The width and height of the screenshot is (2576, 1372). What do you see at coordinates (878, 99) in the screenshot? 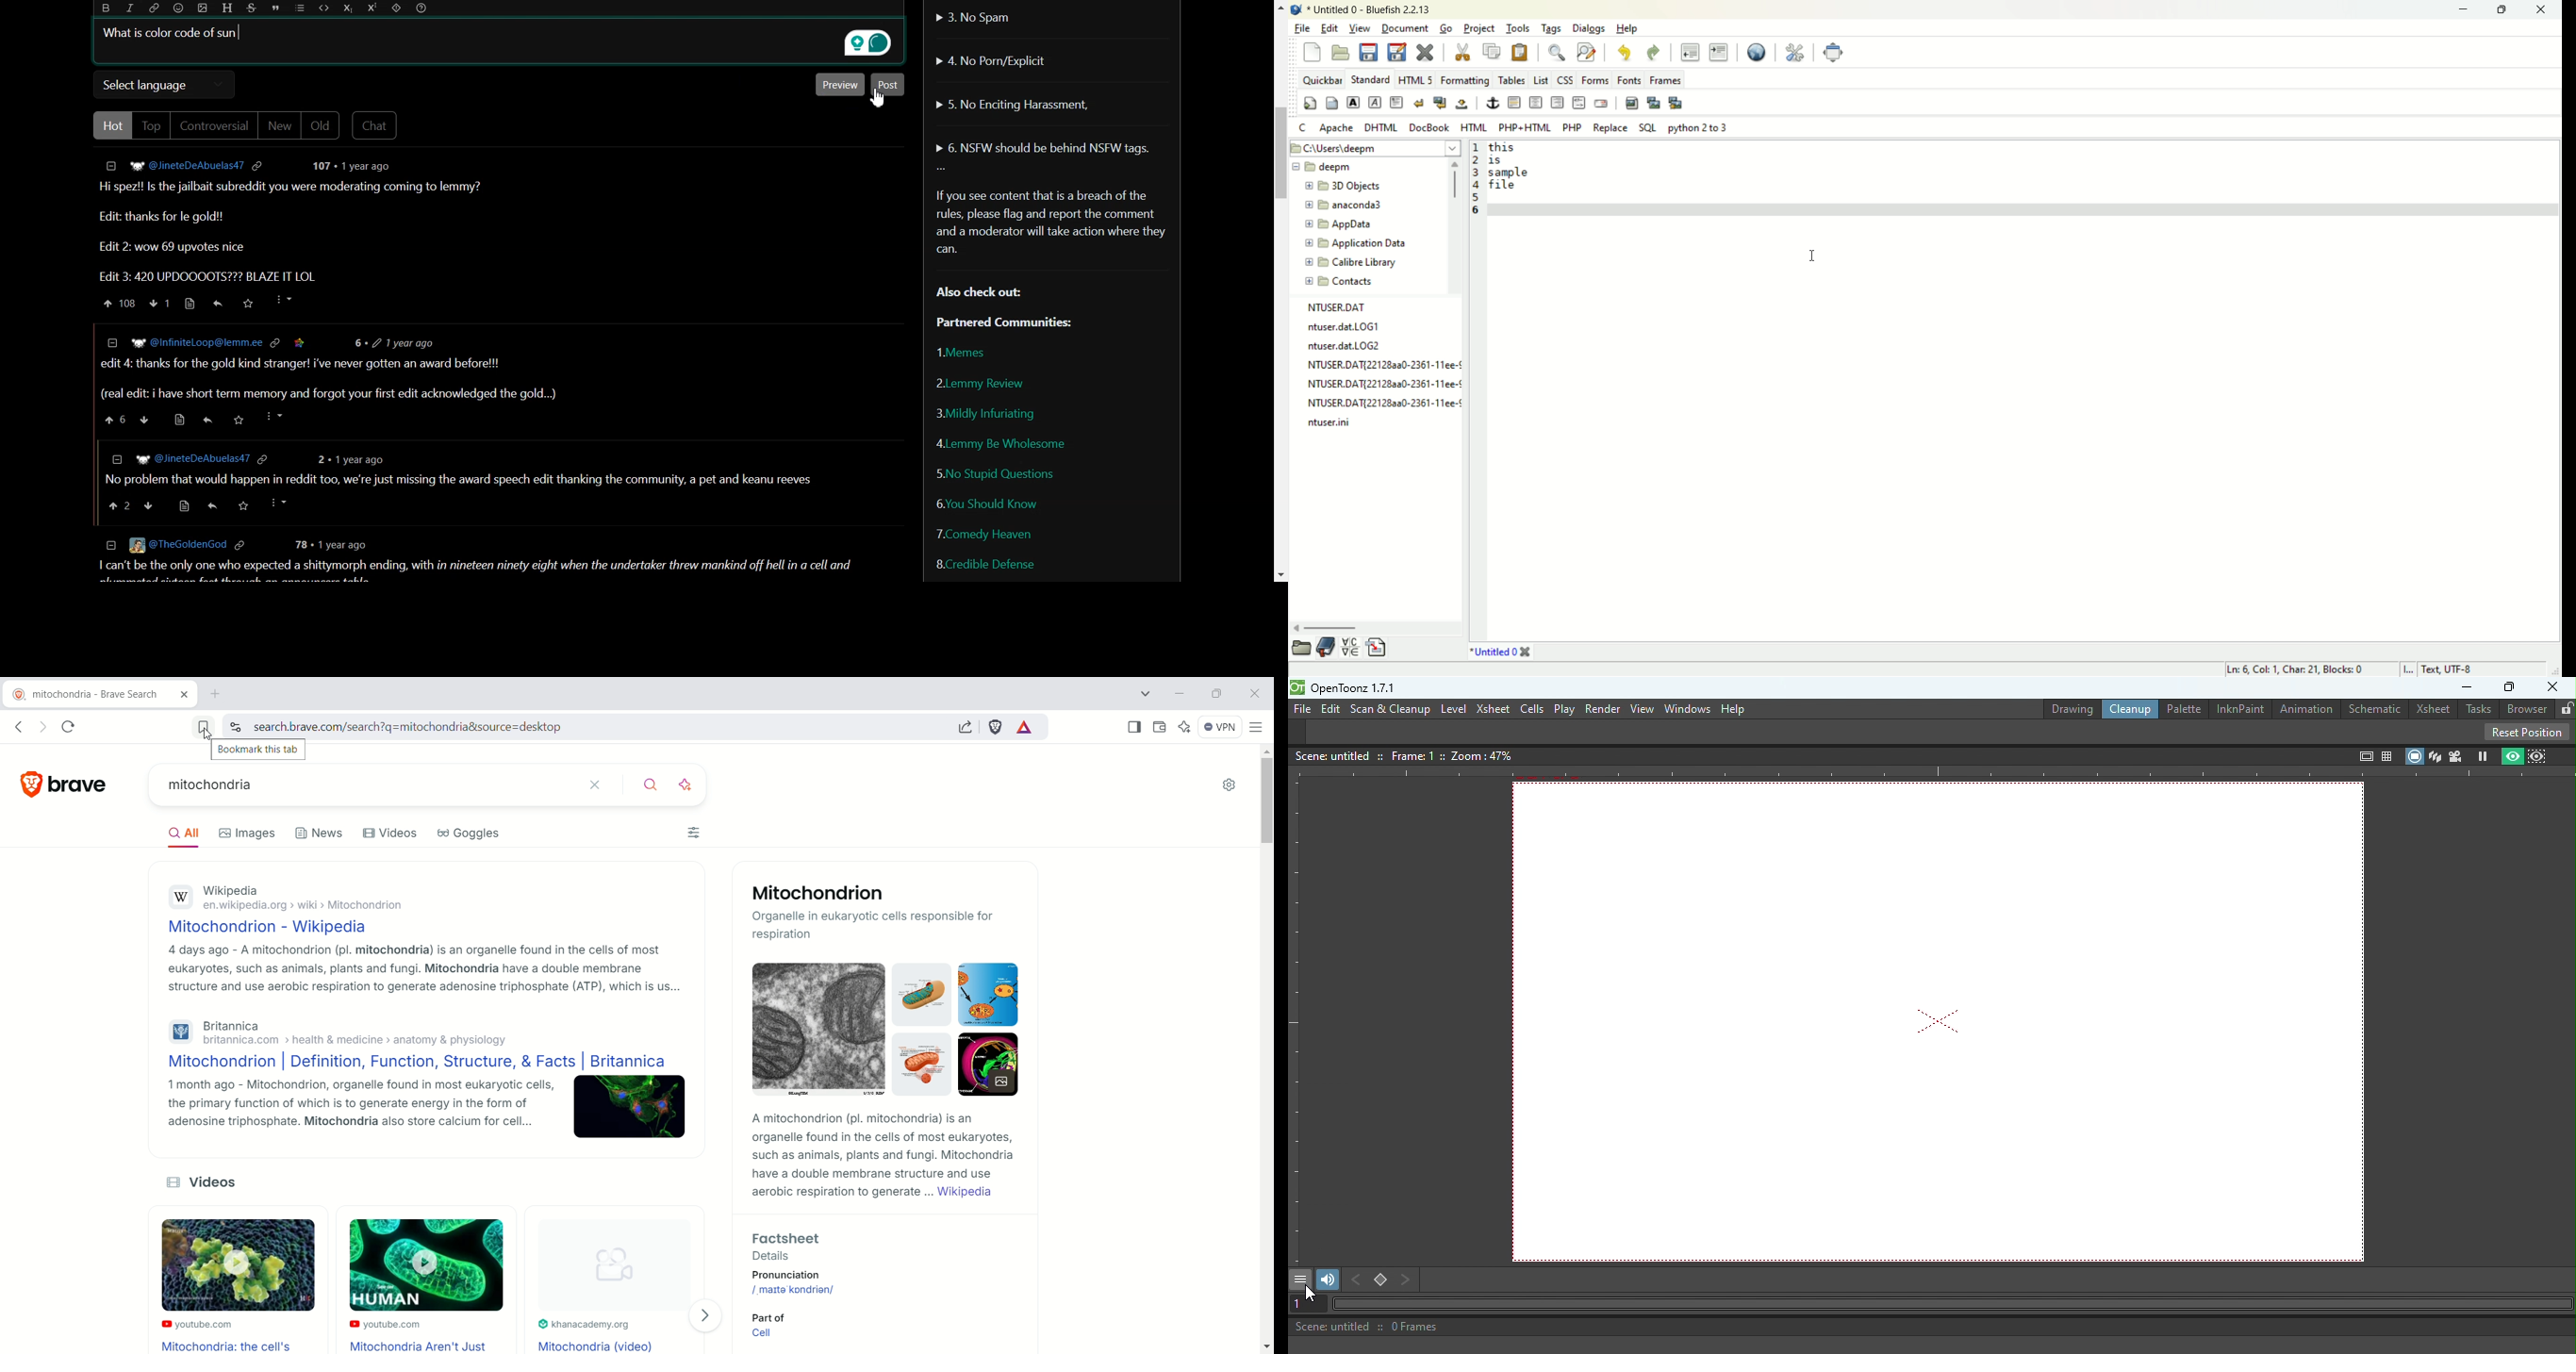
I see `Cursor` at bounding box center [878, 99].